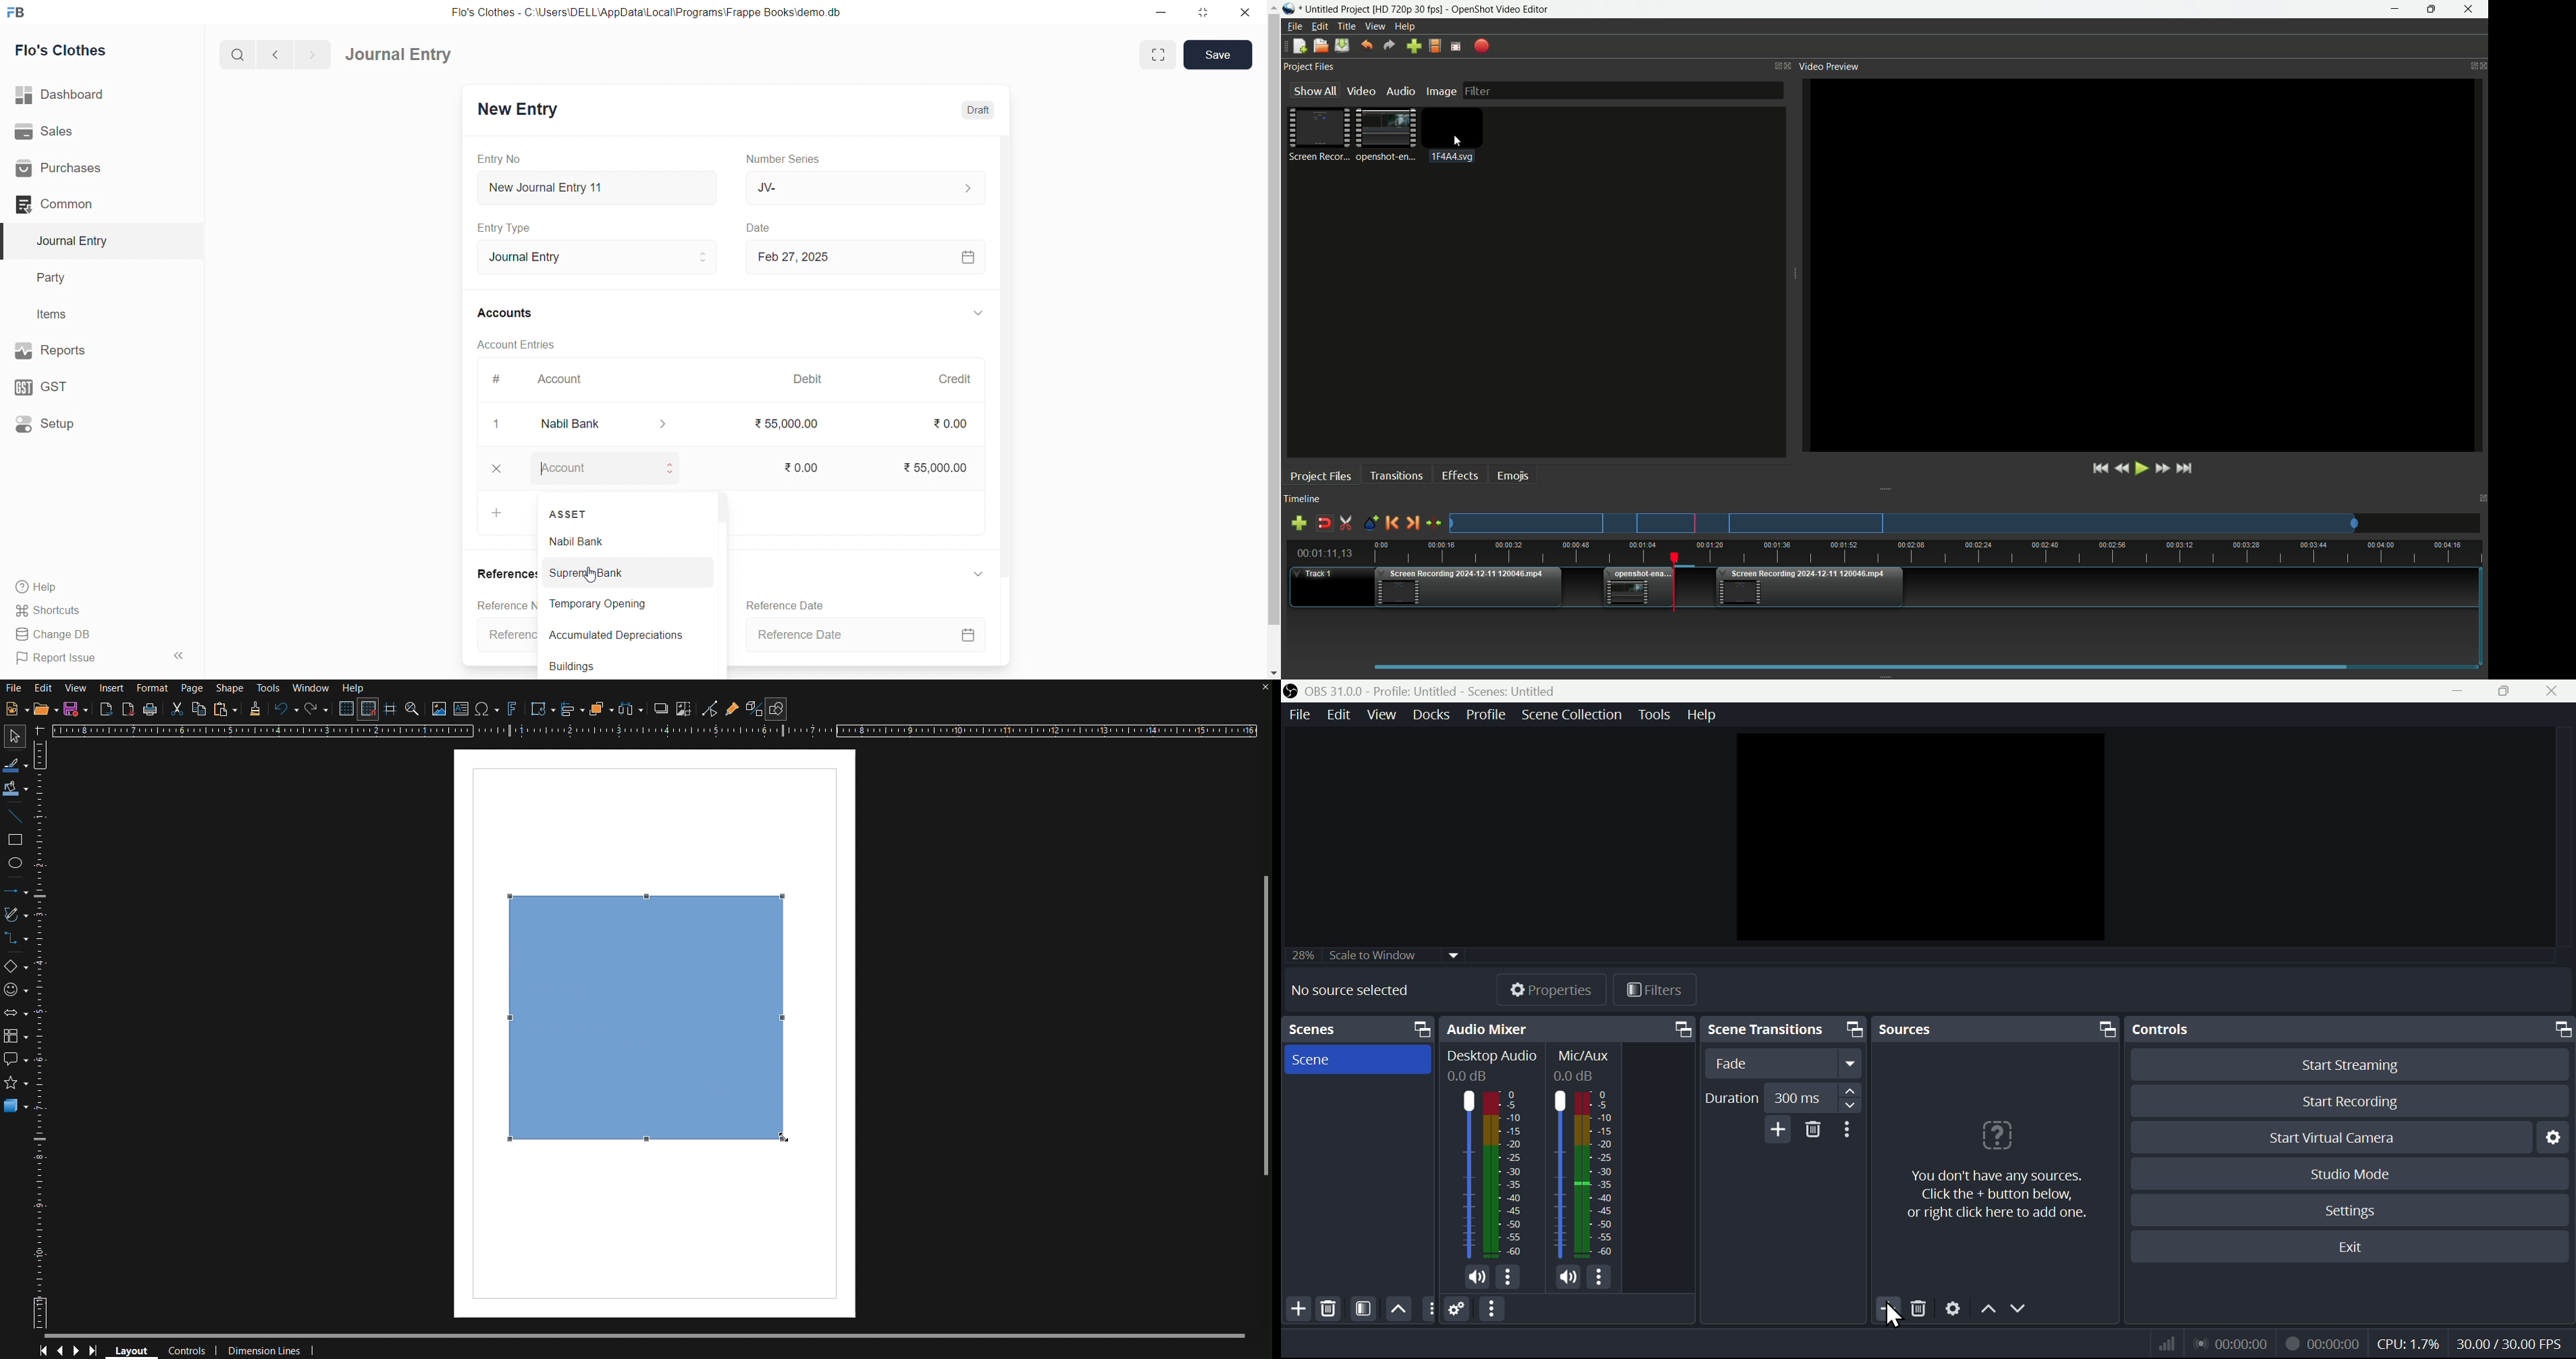 This screenshot has height=1372, width=2576. What do you see at coordinates (606, 257) in the screenshot?
I see `Journal Entry` at bounding box center [606, 257].